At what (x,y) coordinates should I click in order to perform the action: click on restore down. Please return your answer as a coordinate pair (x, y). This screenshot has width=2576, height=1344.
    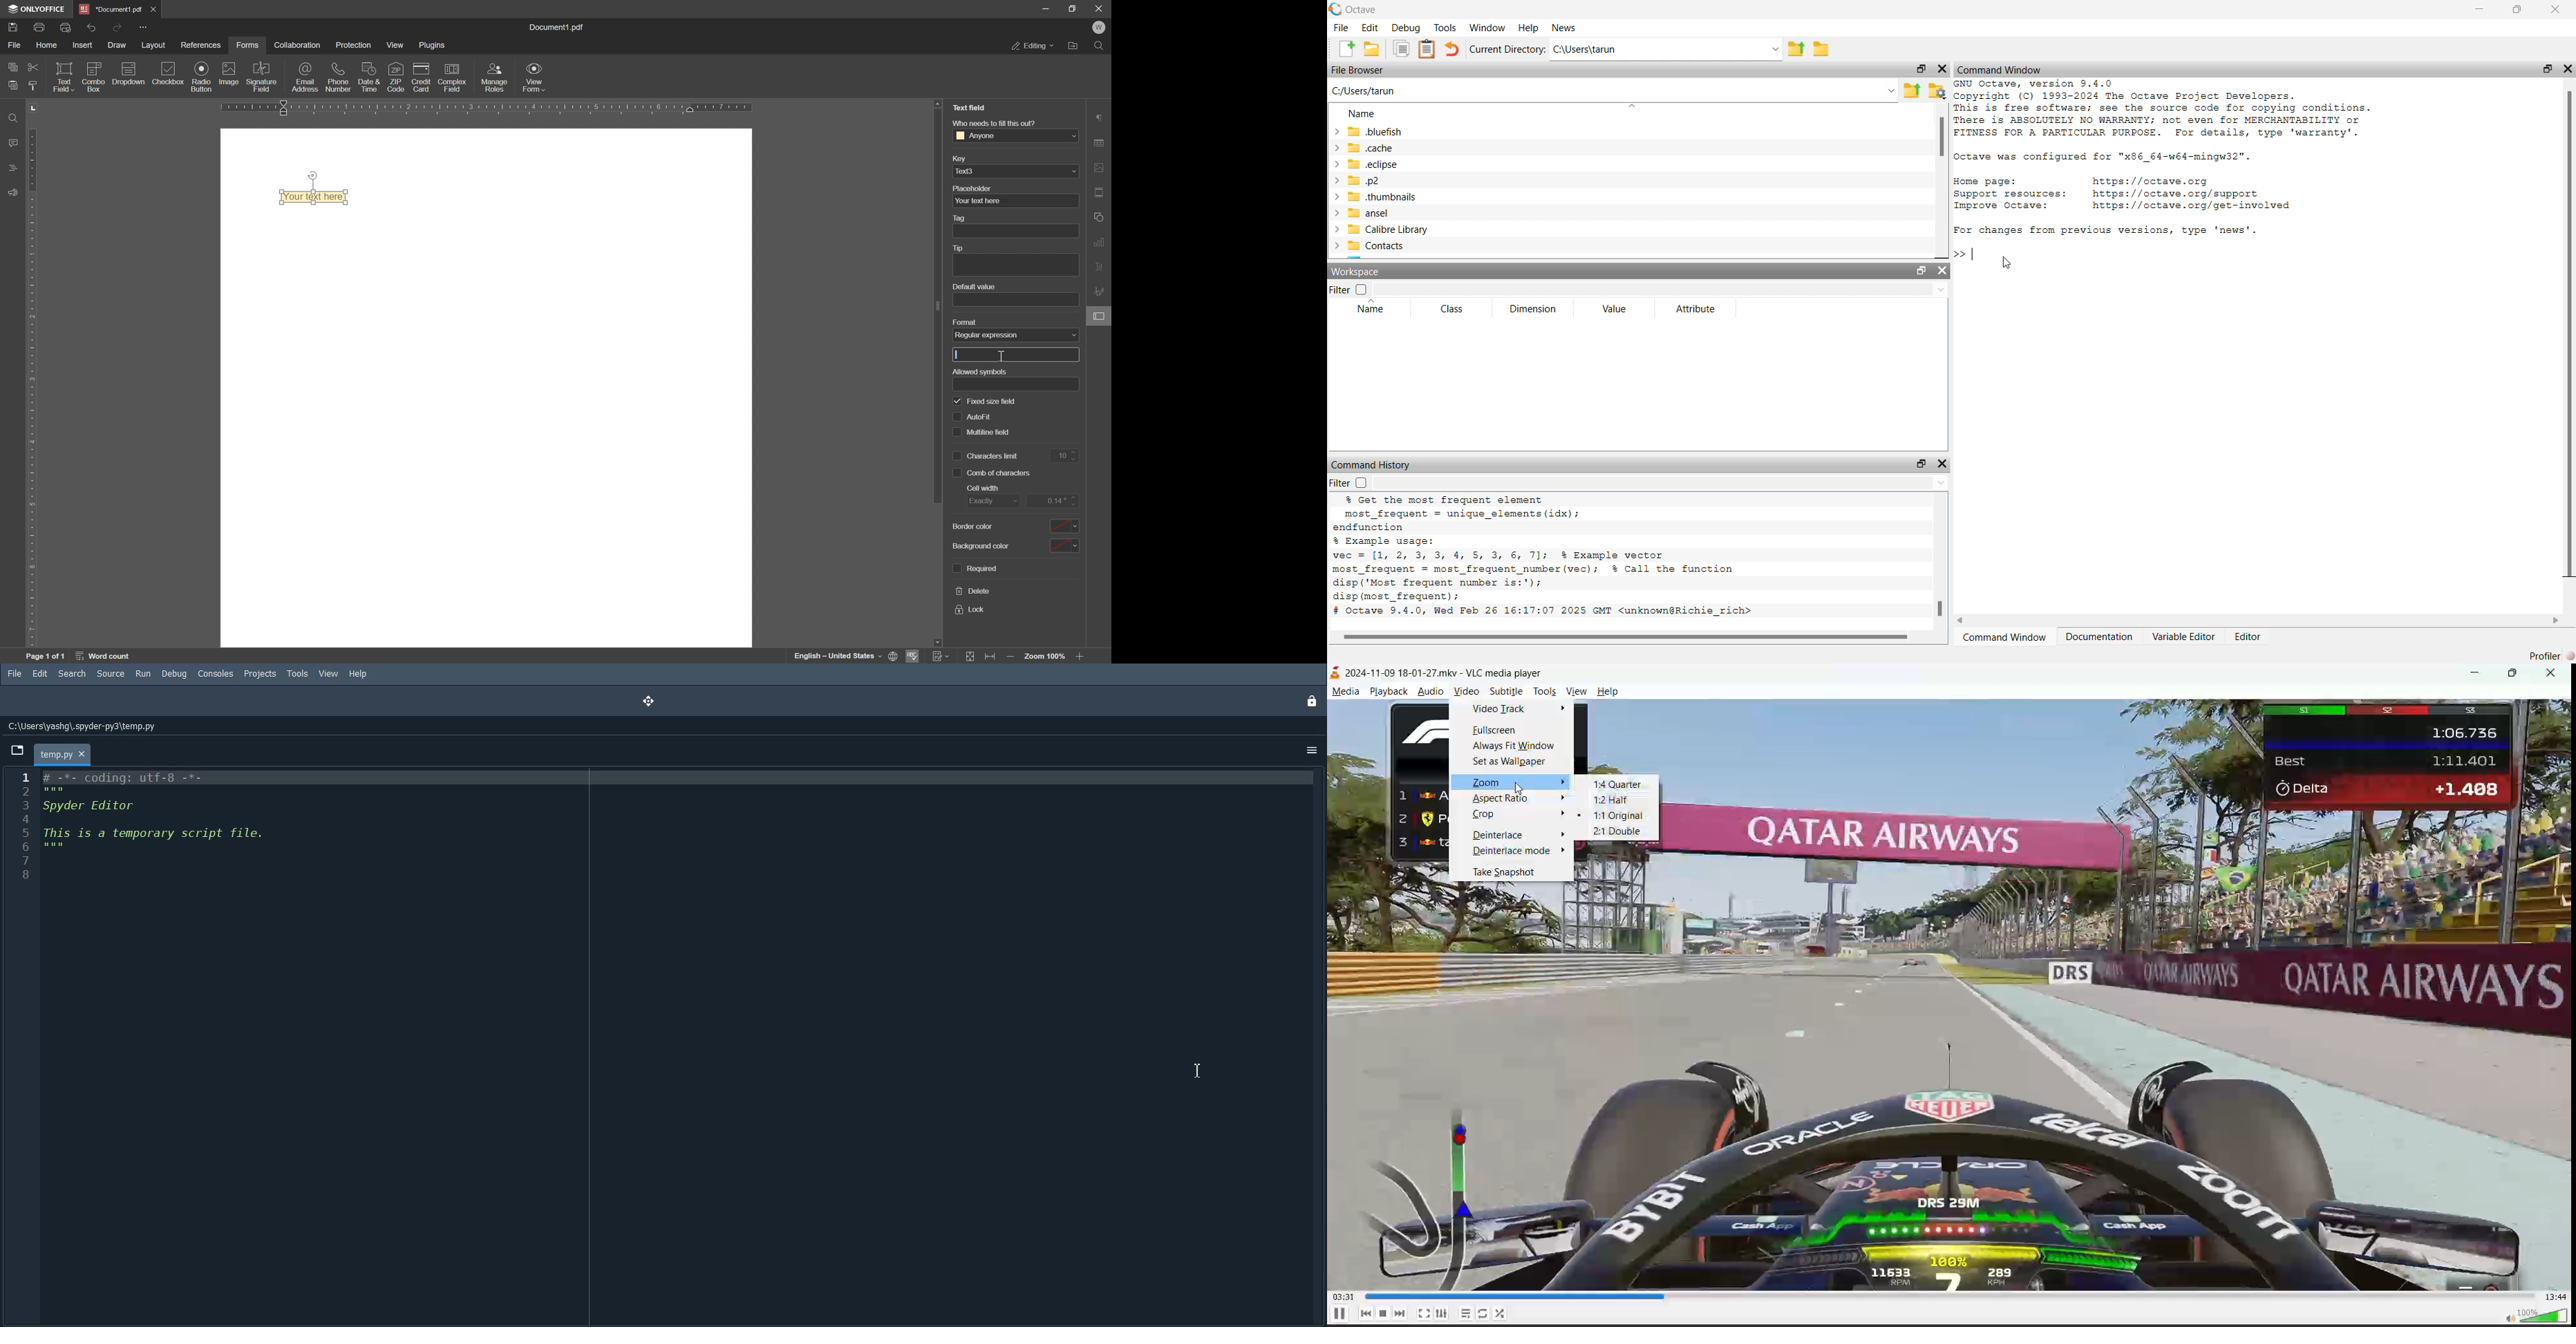
    Looking at the image, I should click on (1072, 8).